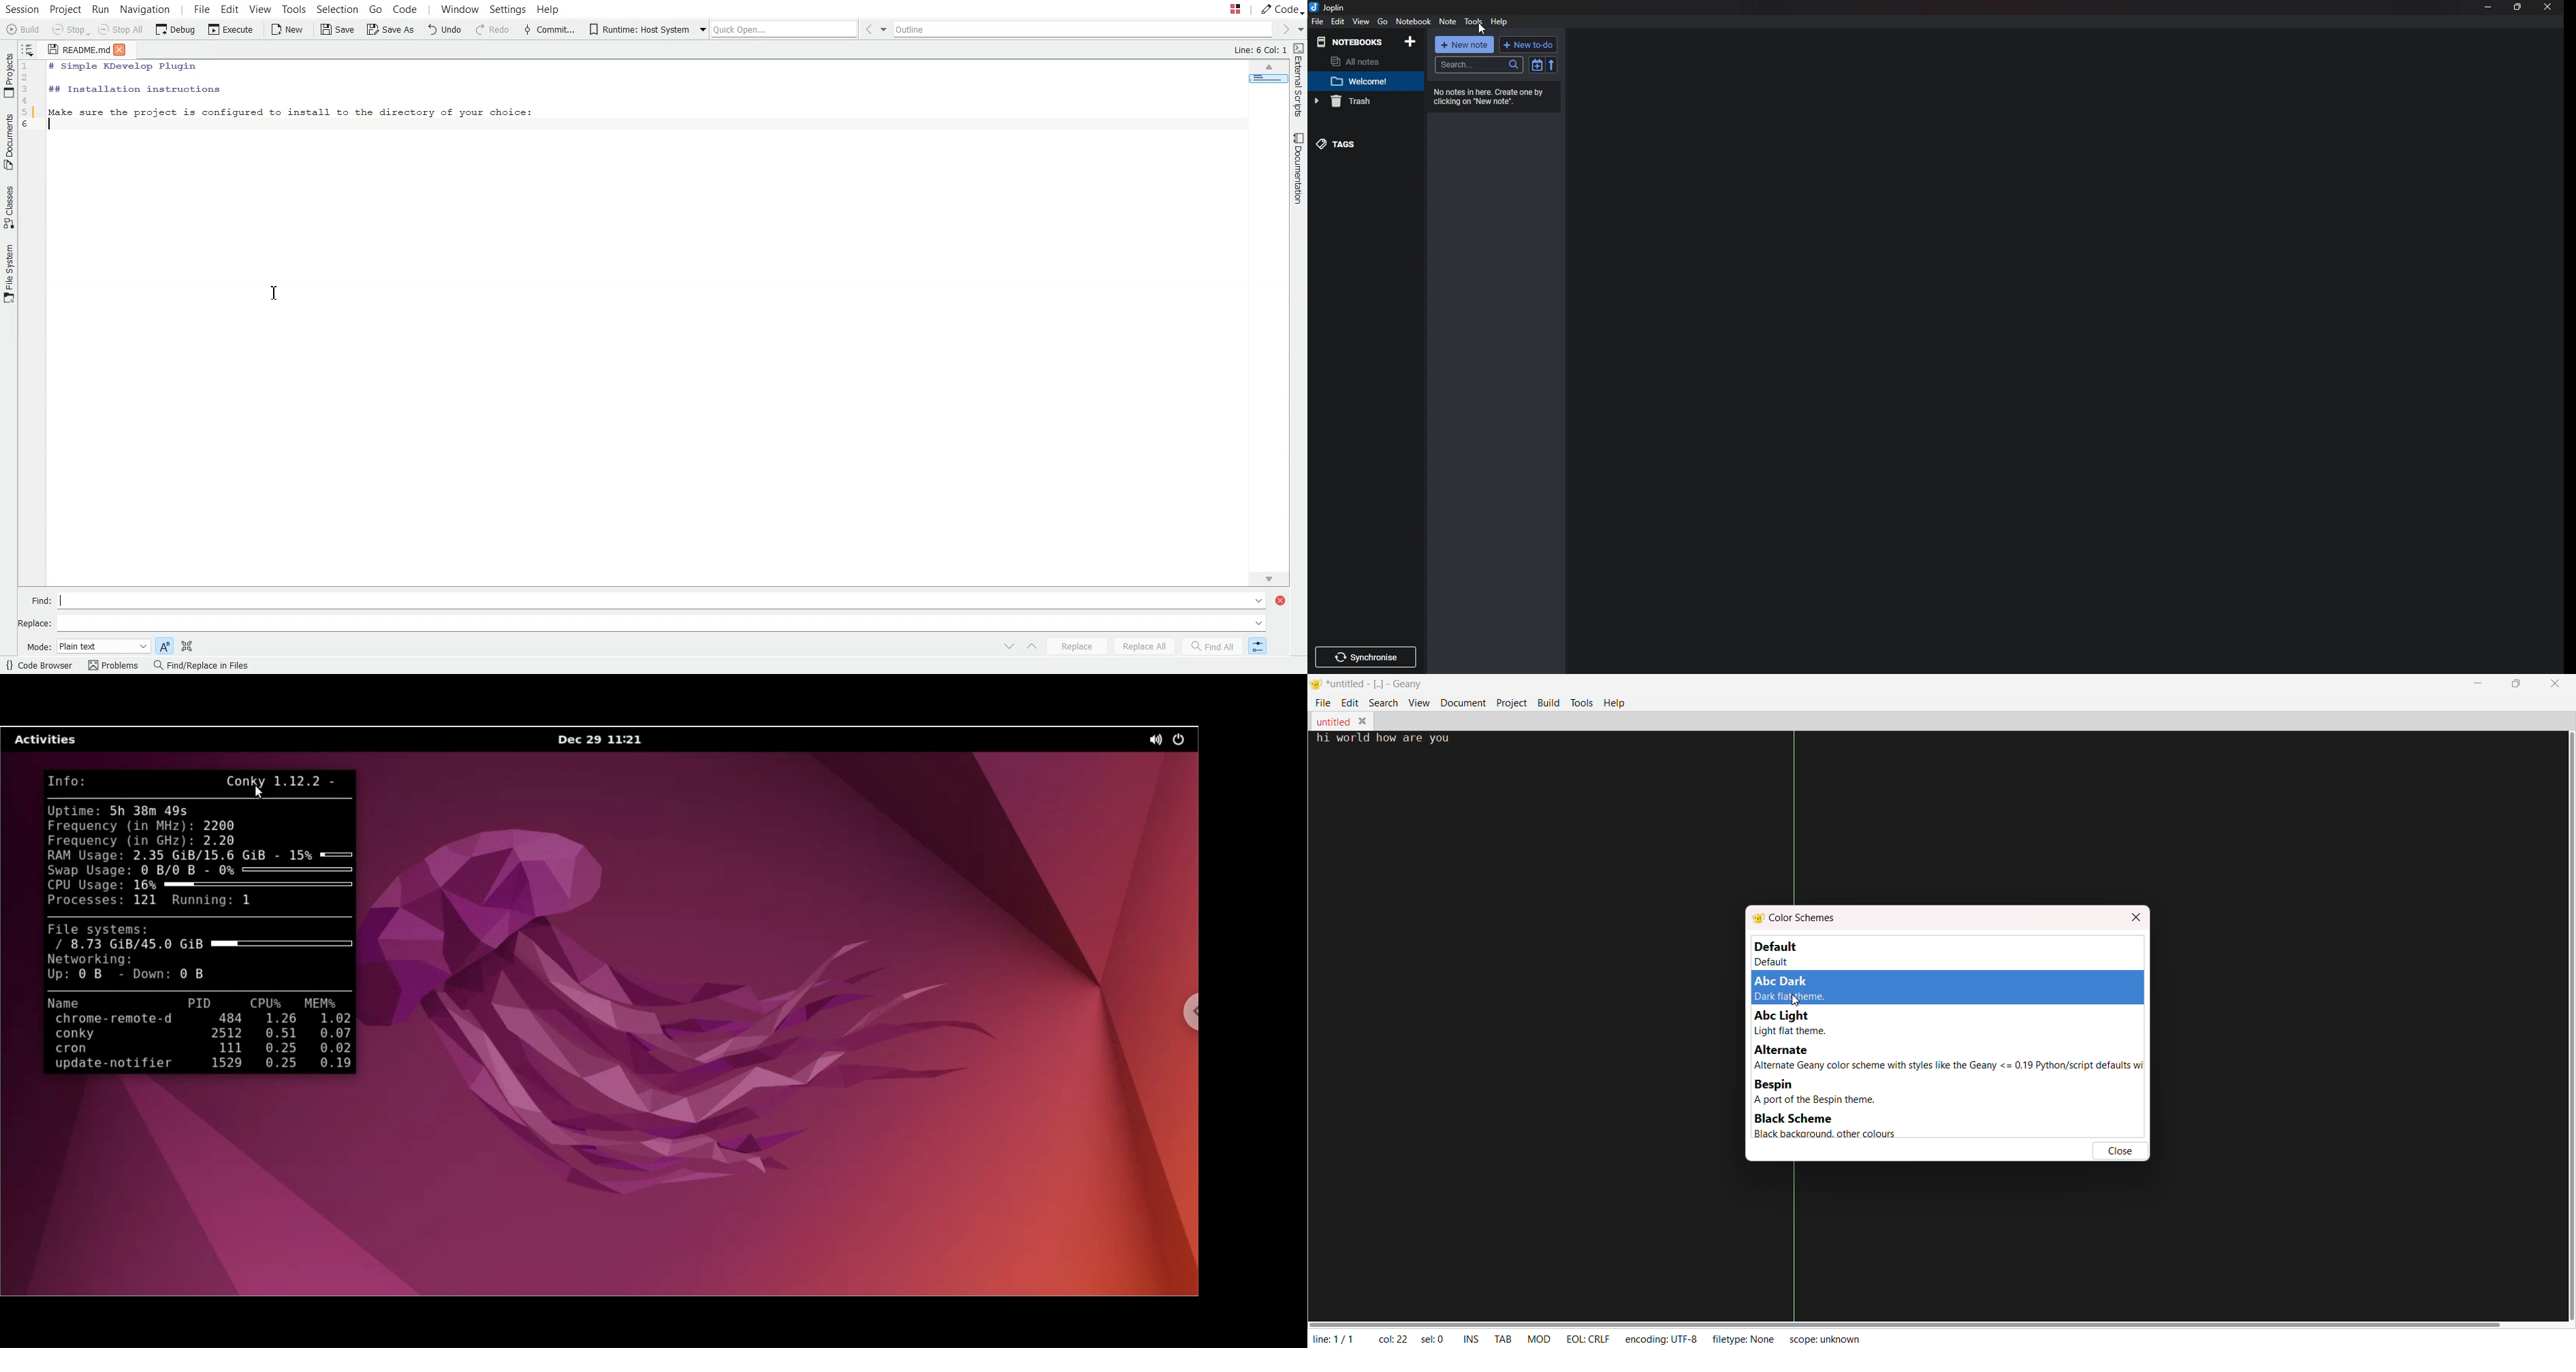 The height and width of the screenshot is (1372, 2576). What do you see at coordinates (1381, 22) in the screenshot?
I see `go` at bounding box center [1381, 22].